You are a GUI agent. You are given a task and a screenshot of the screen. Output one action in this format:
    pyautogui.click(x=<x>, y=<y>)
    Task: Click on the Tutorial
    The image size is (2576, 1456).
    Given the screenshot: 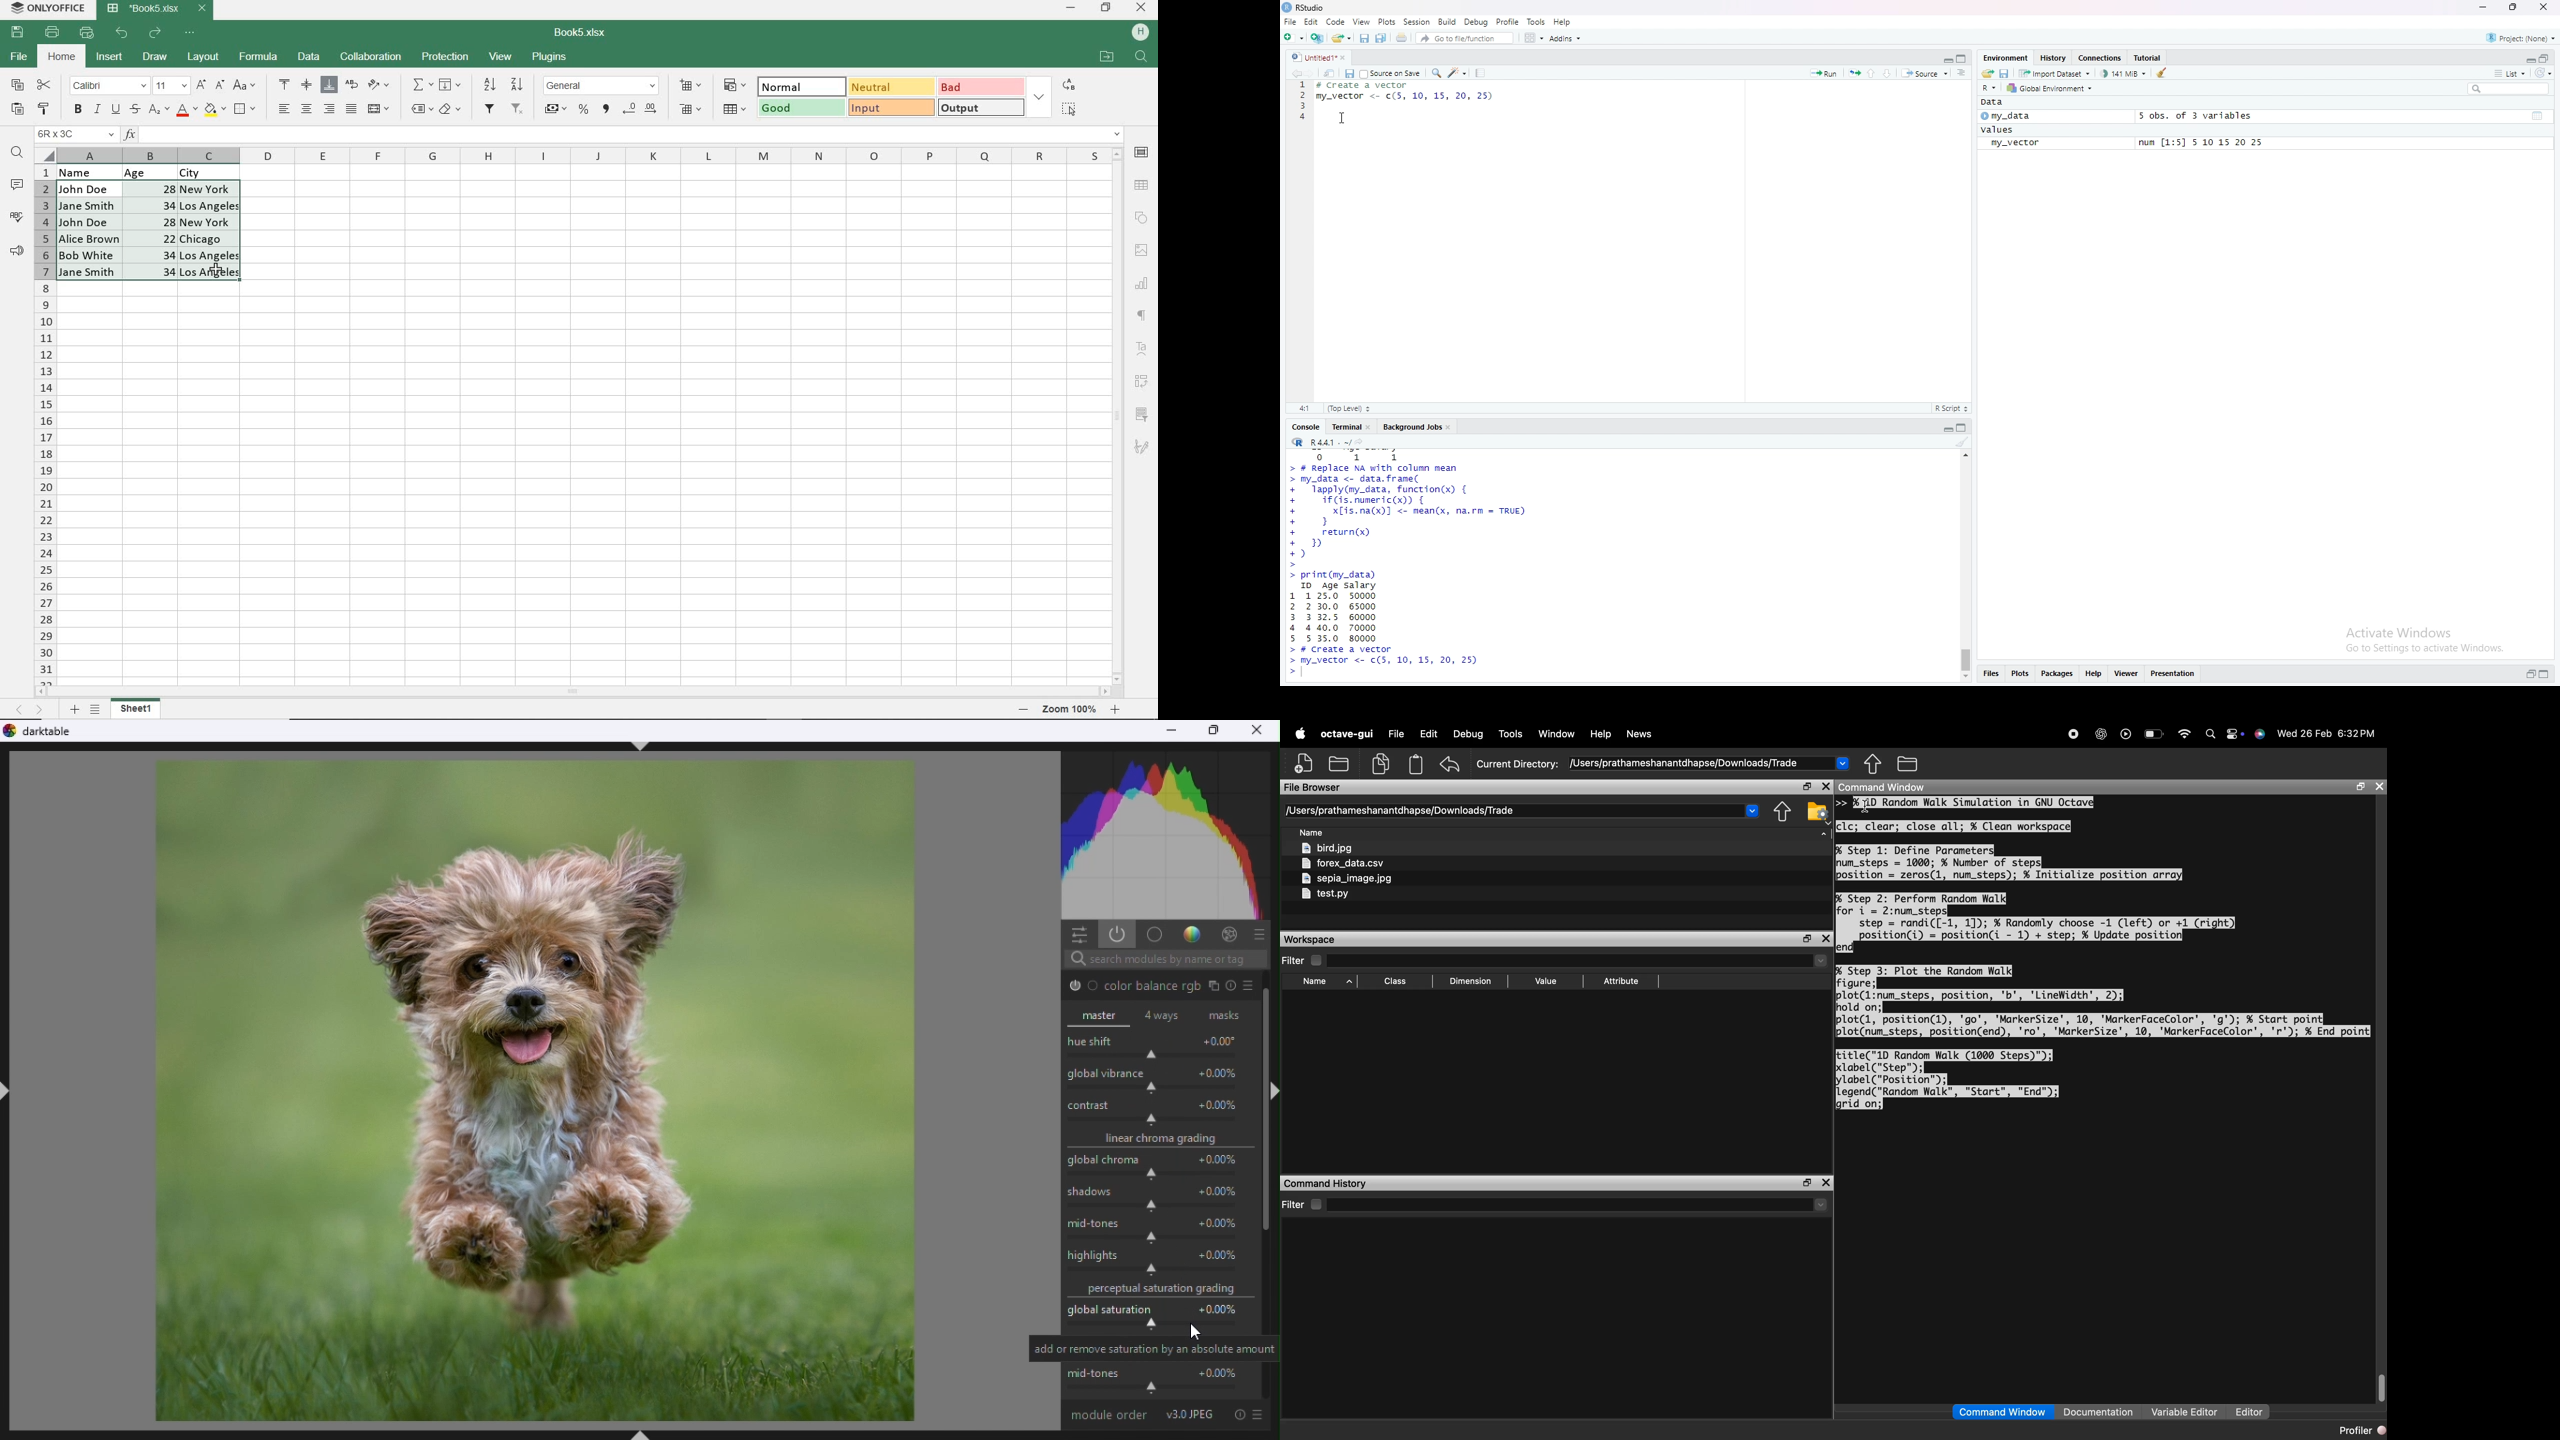 What is the action you would take?
    pyautogui.click(x=2149, y=57)
    